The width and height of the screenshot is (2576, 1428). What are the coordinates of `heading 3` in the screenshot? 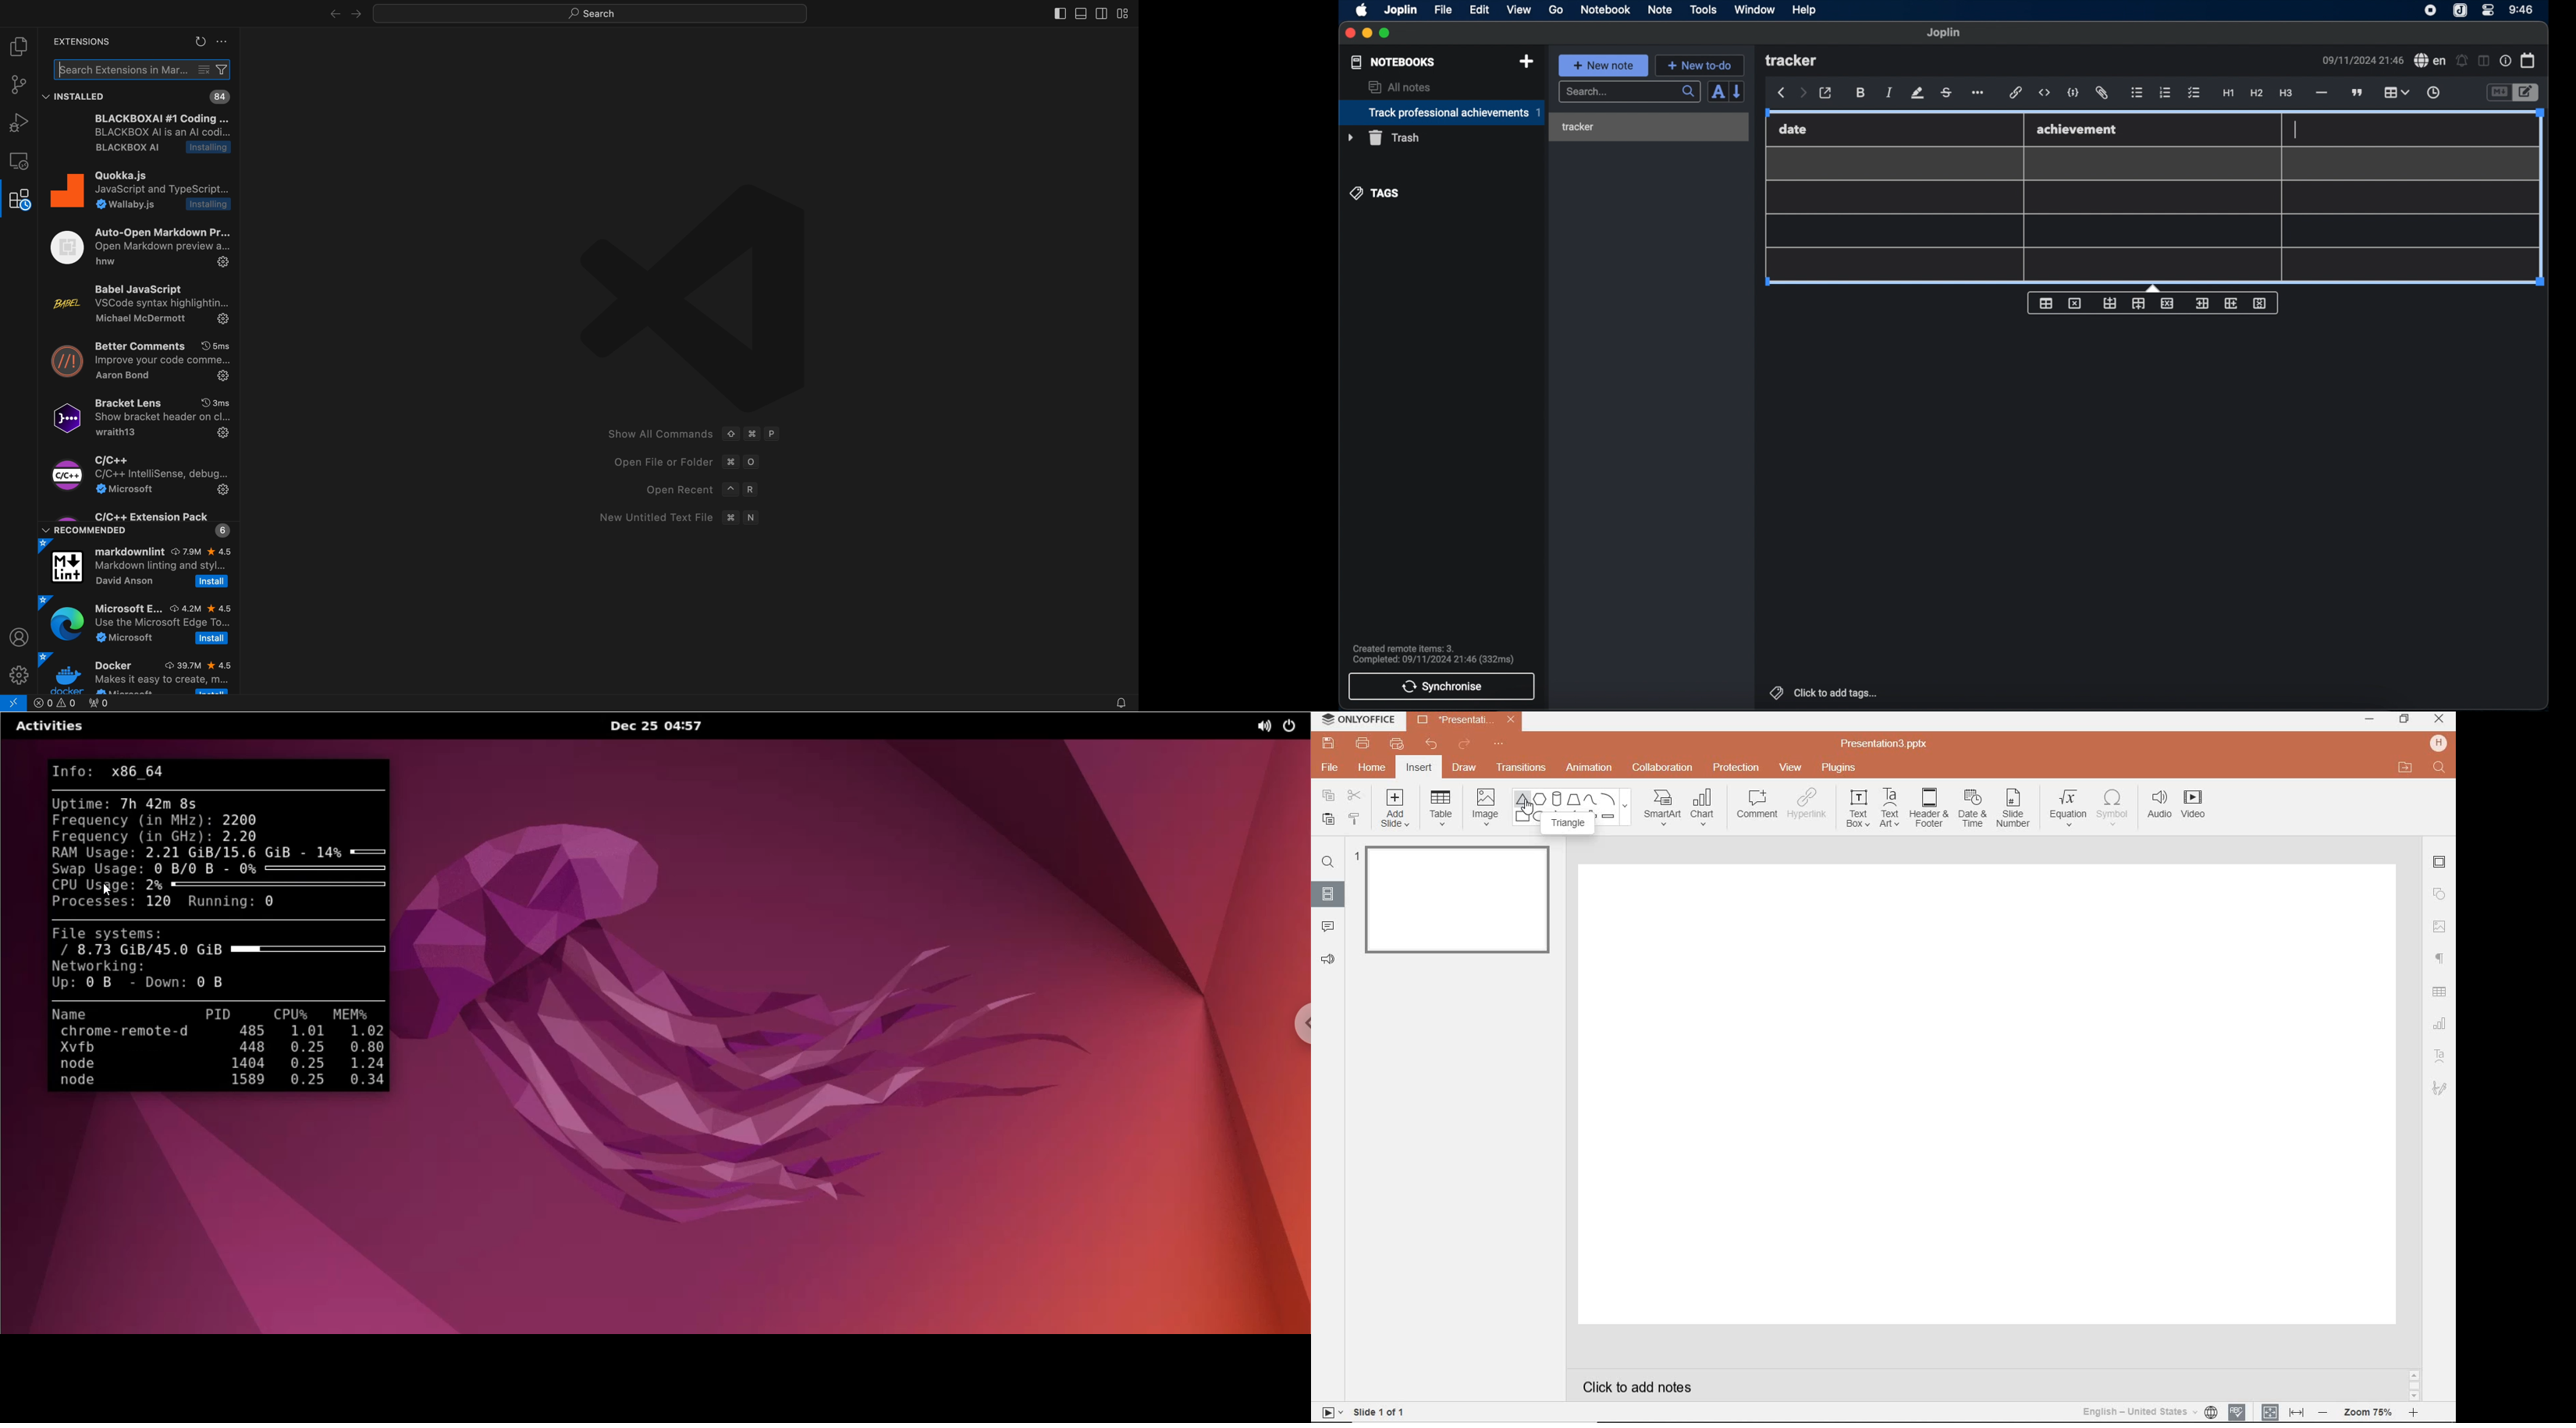 It's located at (2287, 94).